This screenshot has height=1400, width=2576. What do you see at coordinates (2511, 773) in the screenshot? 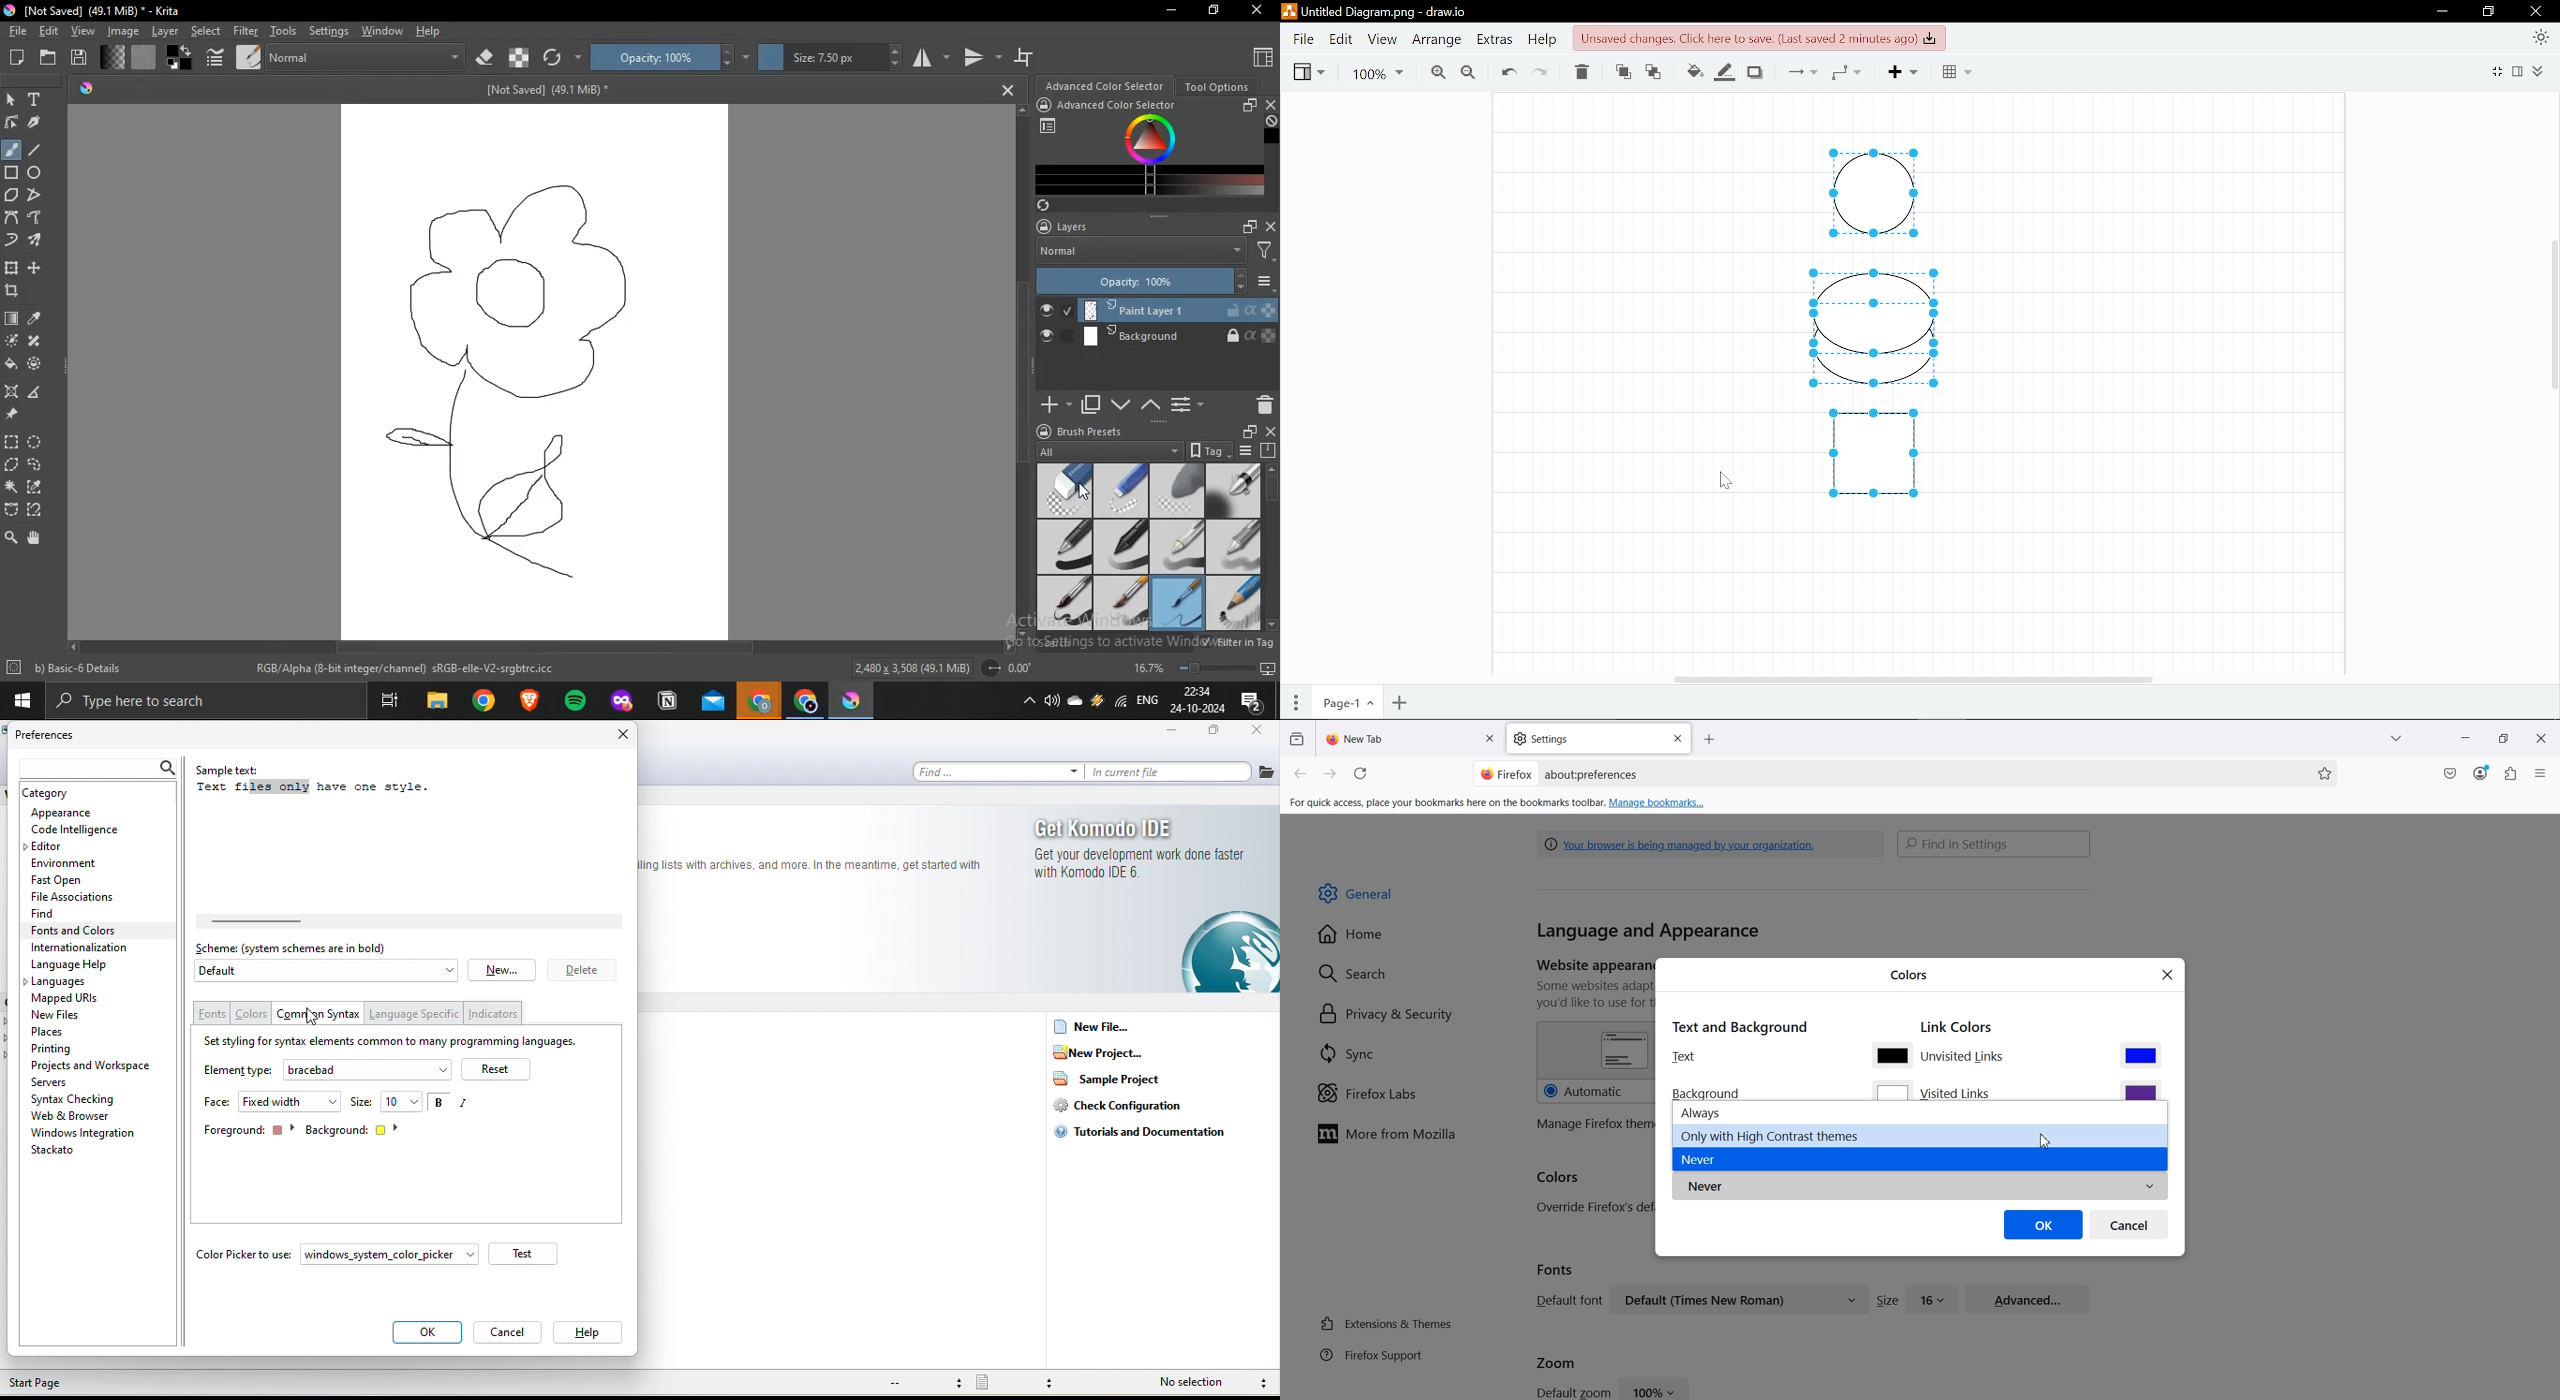
I see `Extensions` at bounding box center [2511, 773].